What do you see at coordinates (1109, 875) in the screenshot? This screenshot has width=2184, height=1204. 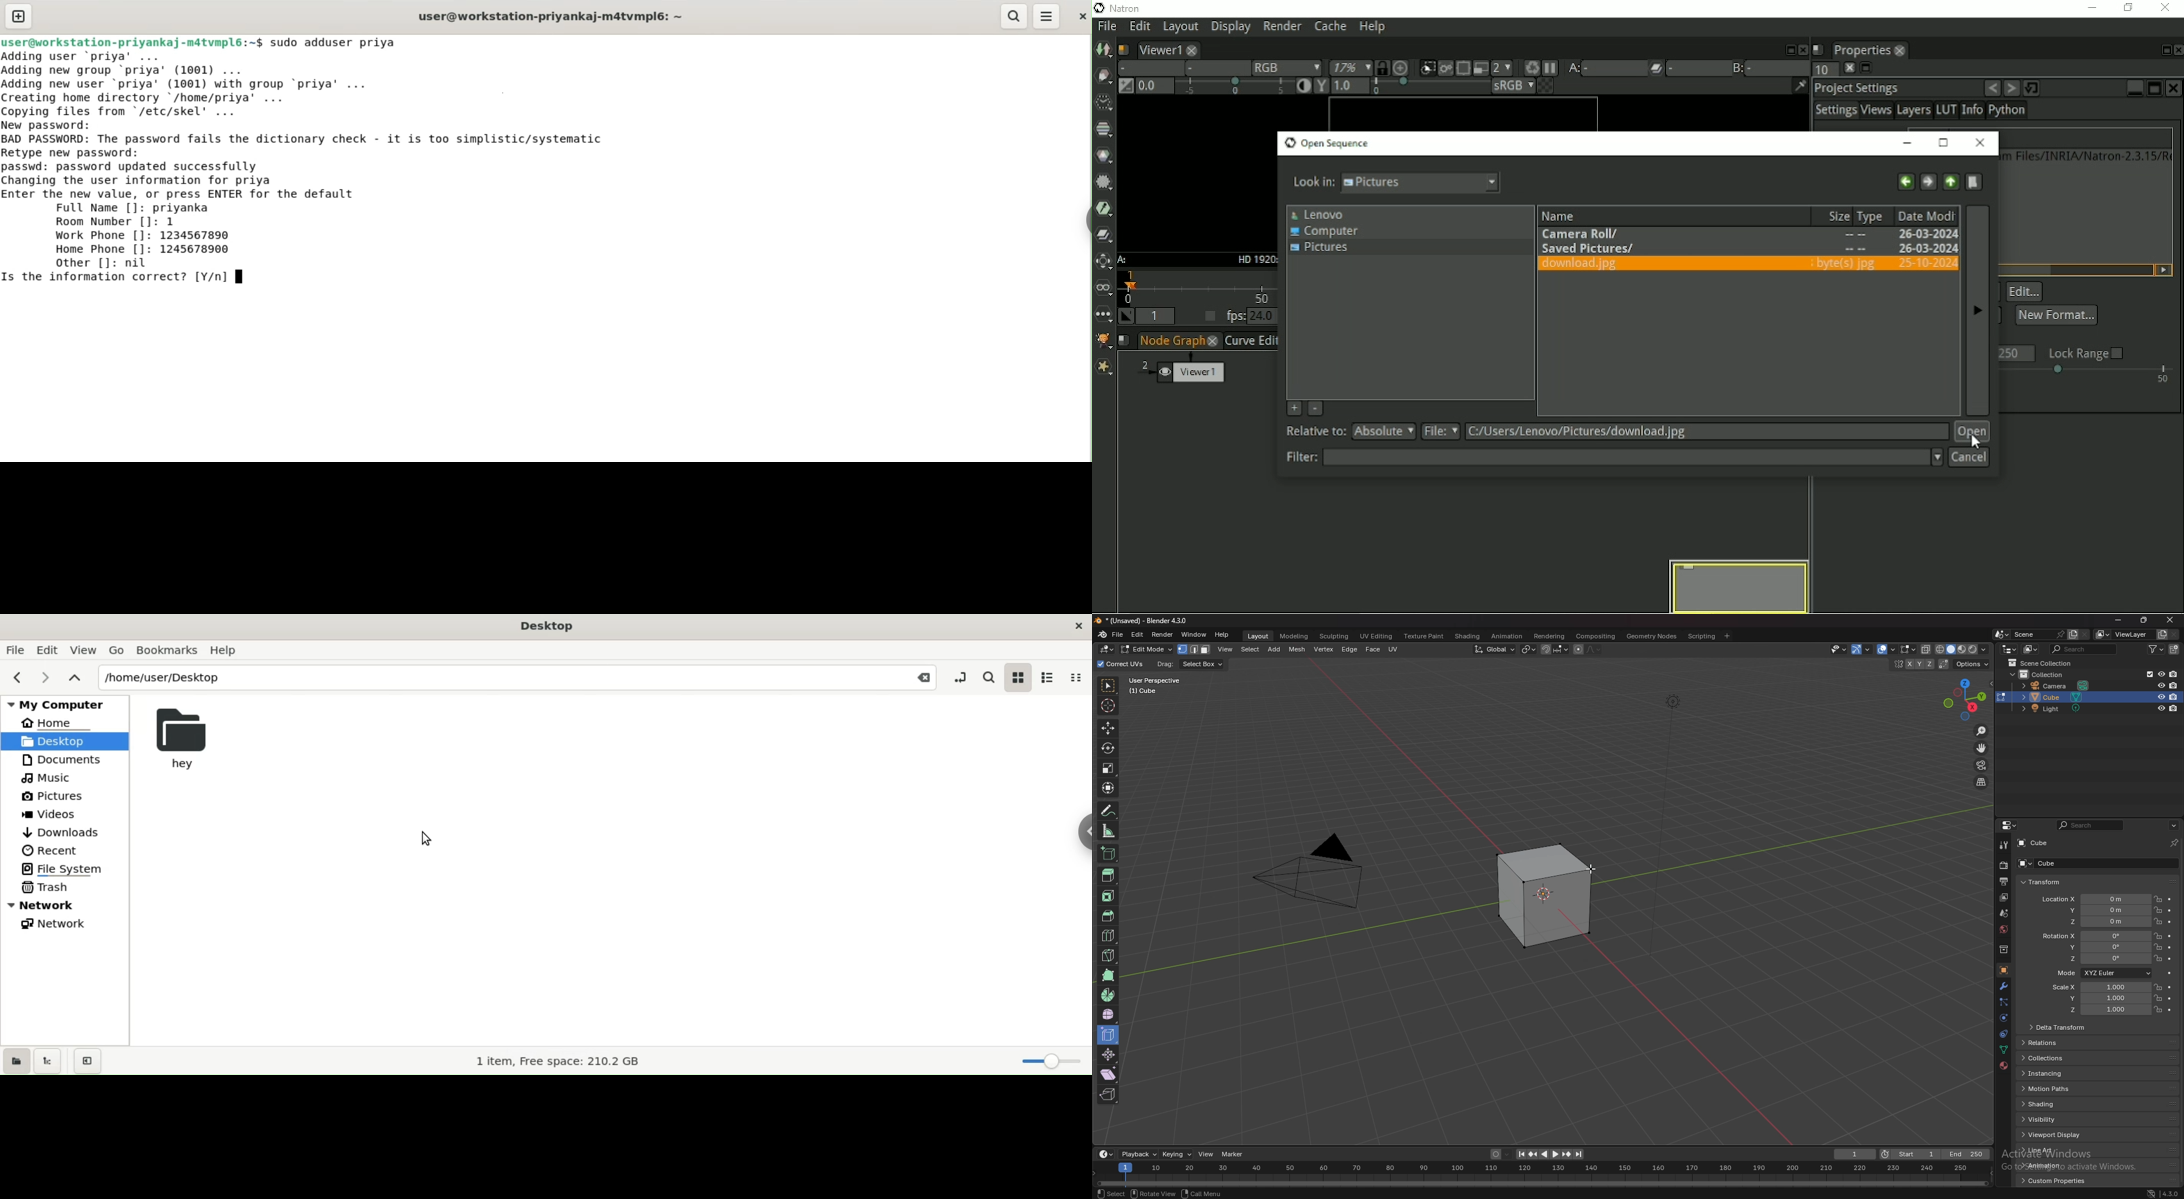 I see `extrude region` at bounding box center [1109, 875].